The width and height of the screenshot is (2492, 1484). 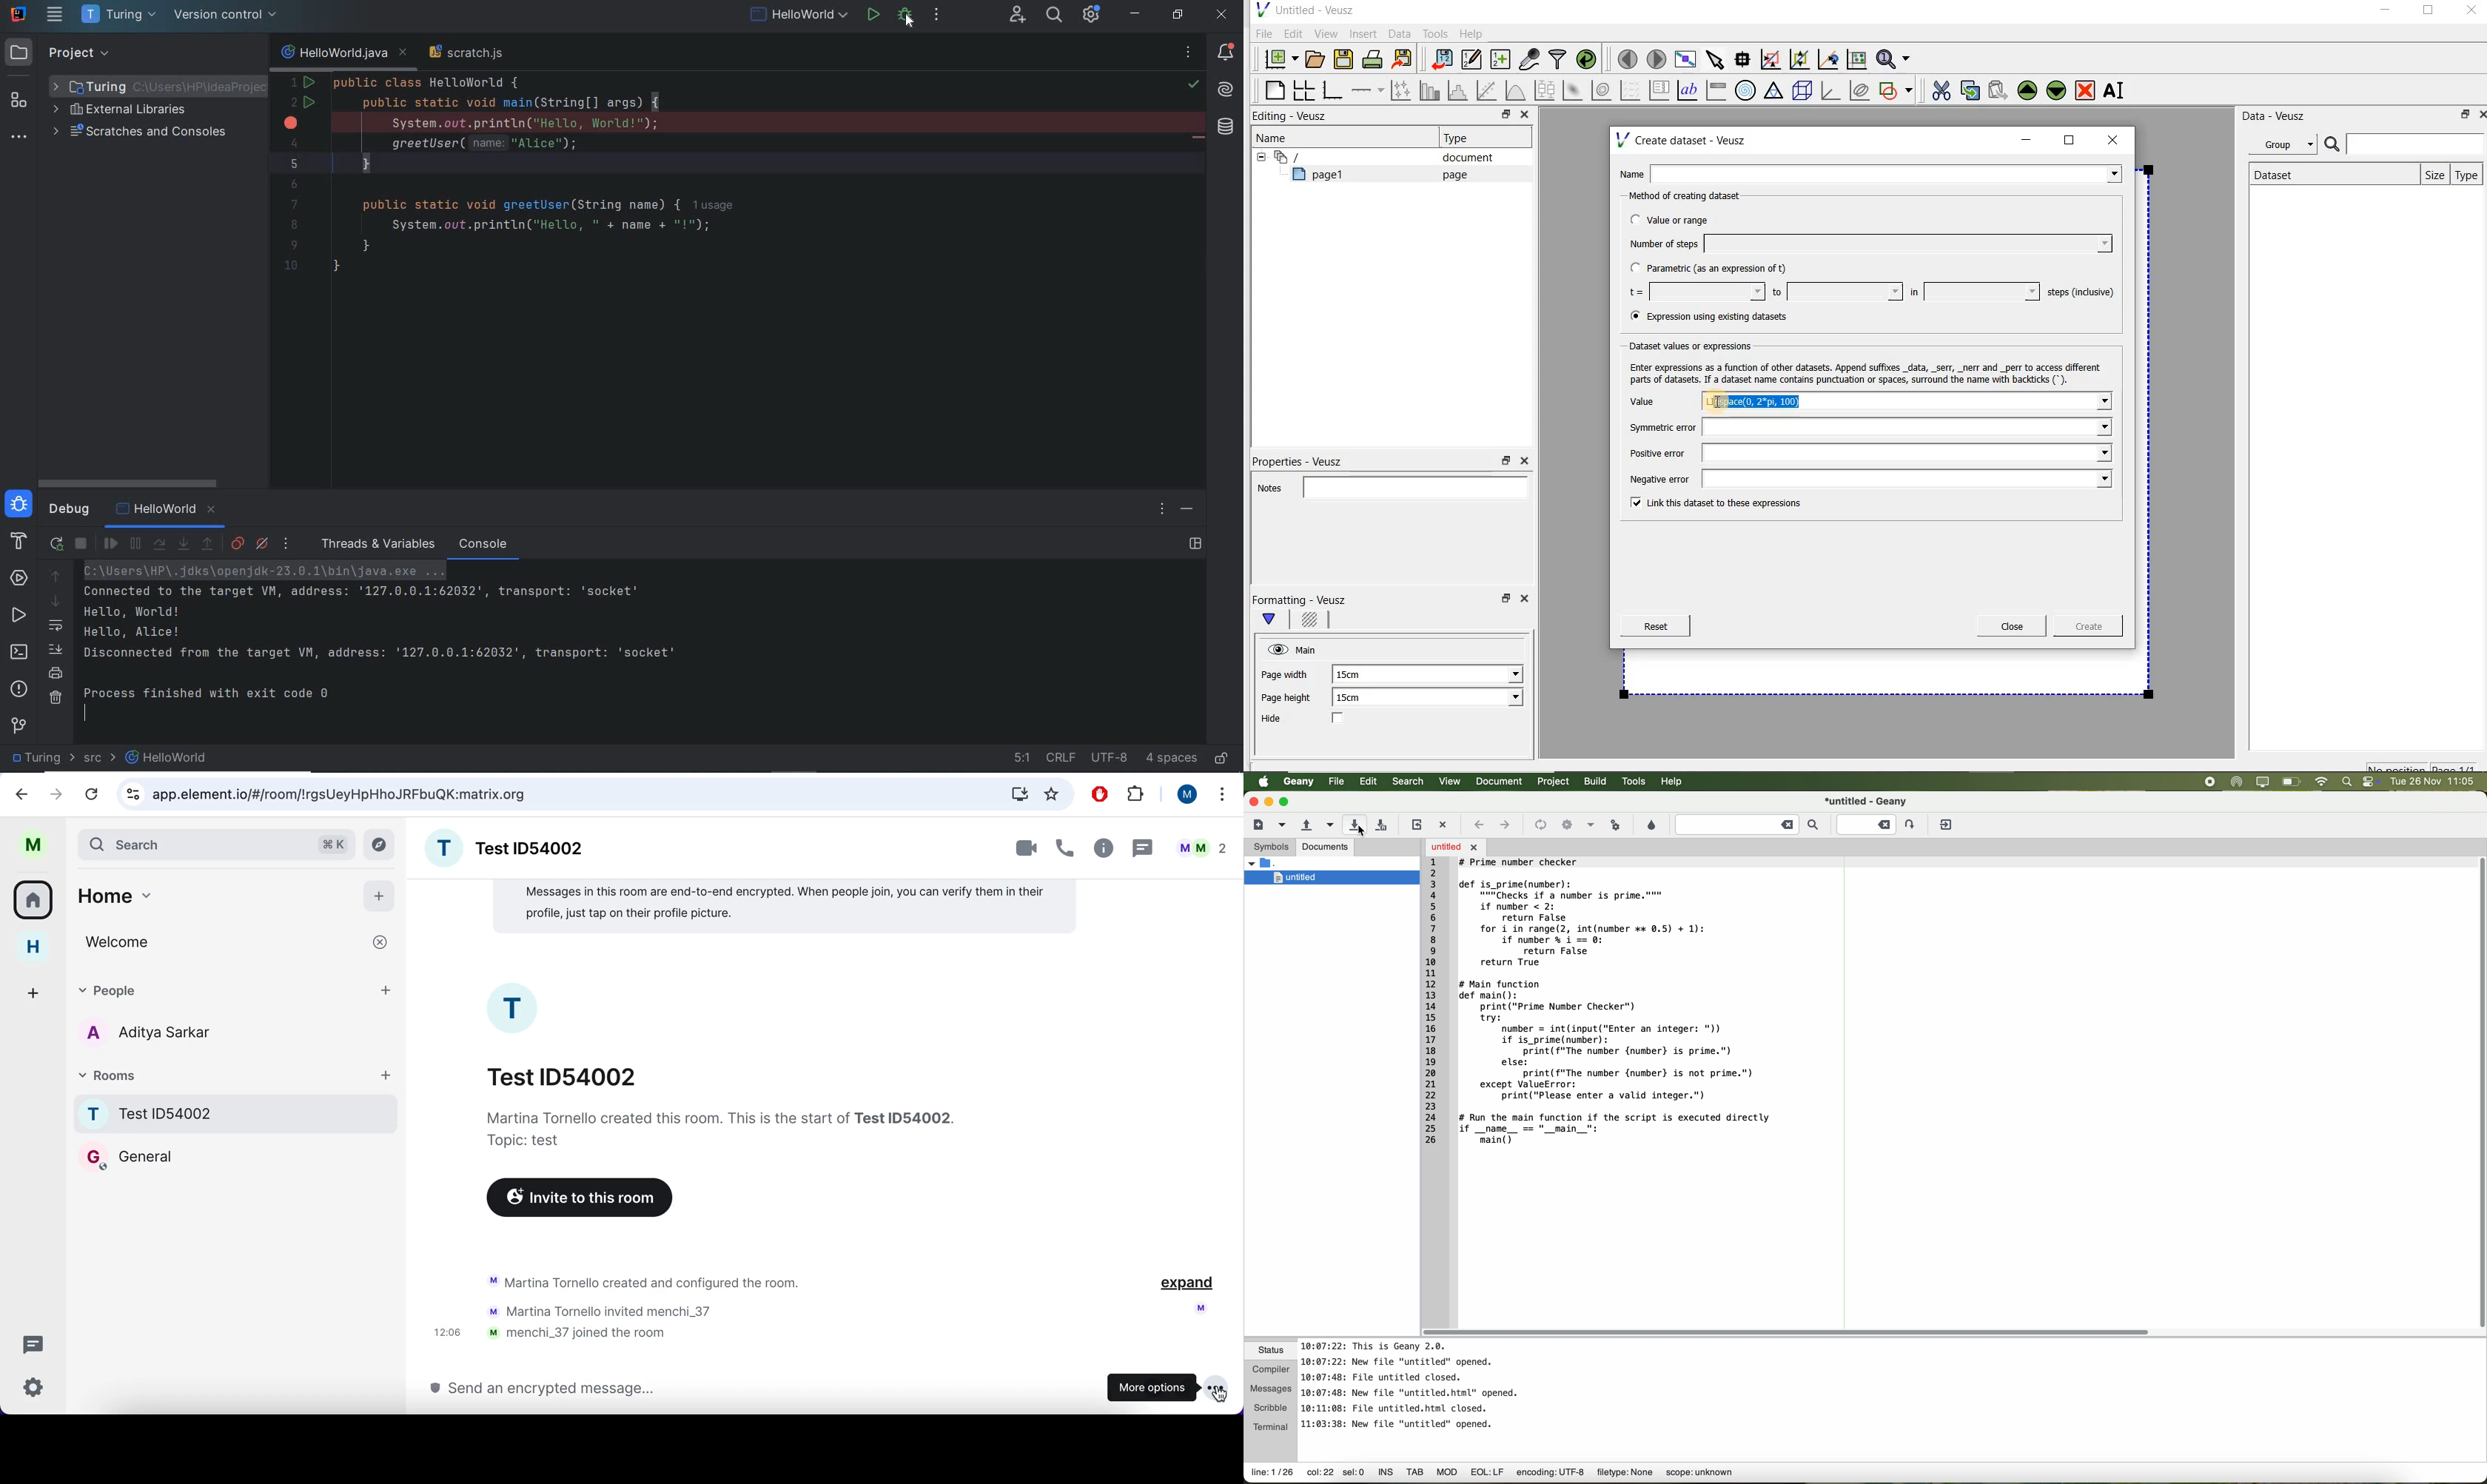 What do you see at coordinates (1831, 92) in the screenshot?
I see `3d graph` at bounding box center [1831, 92].